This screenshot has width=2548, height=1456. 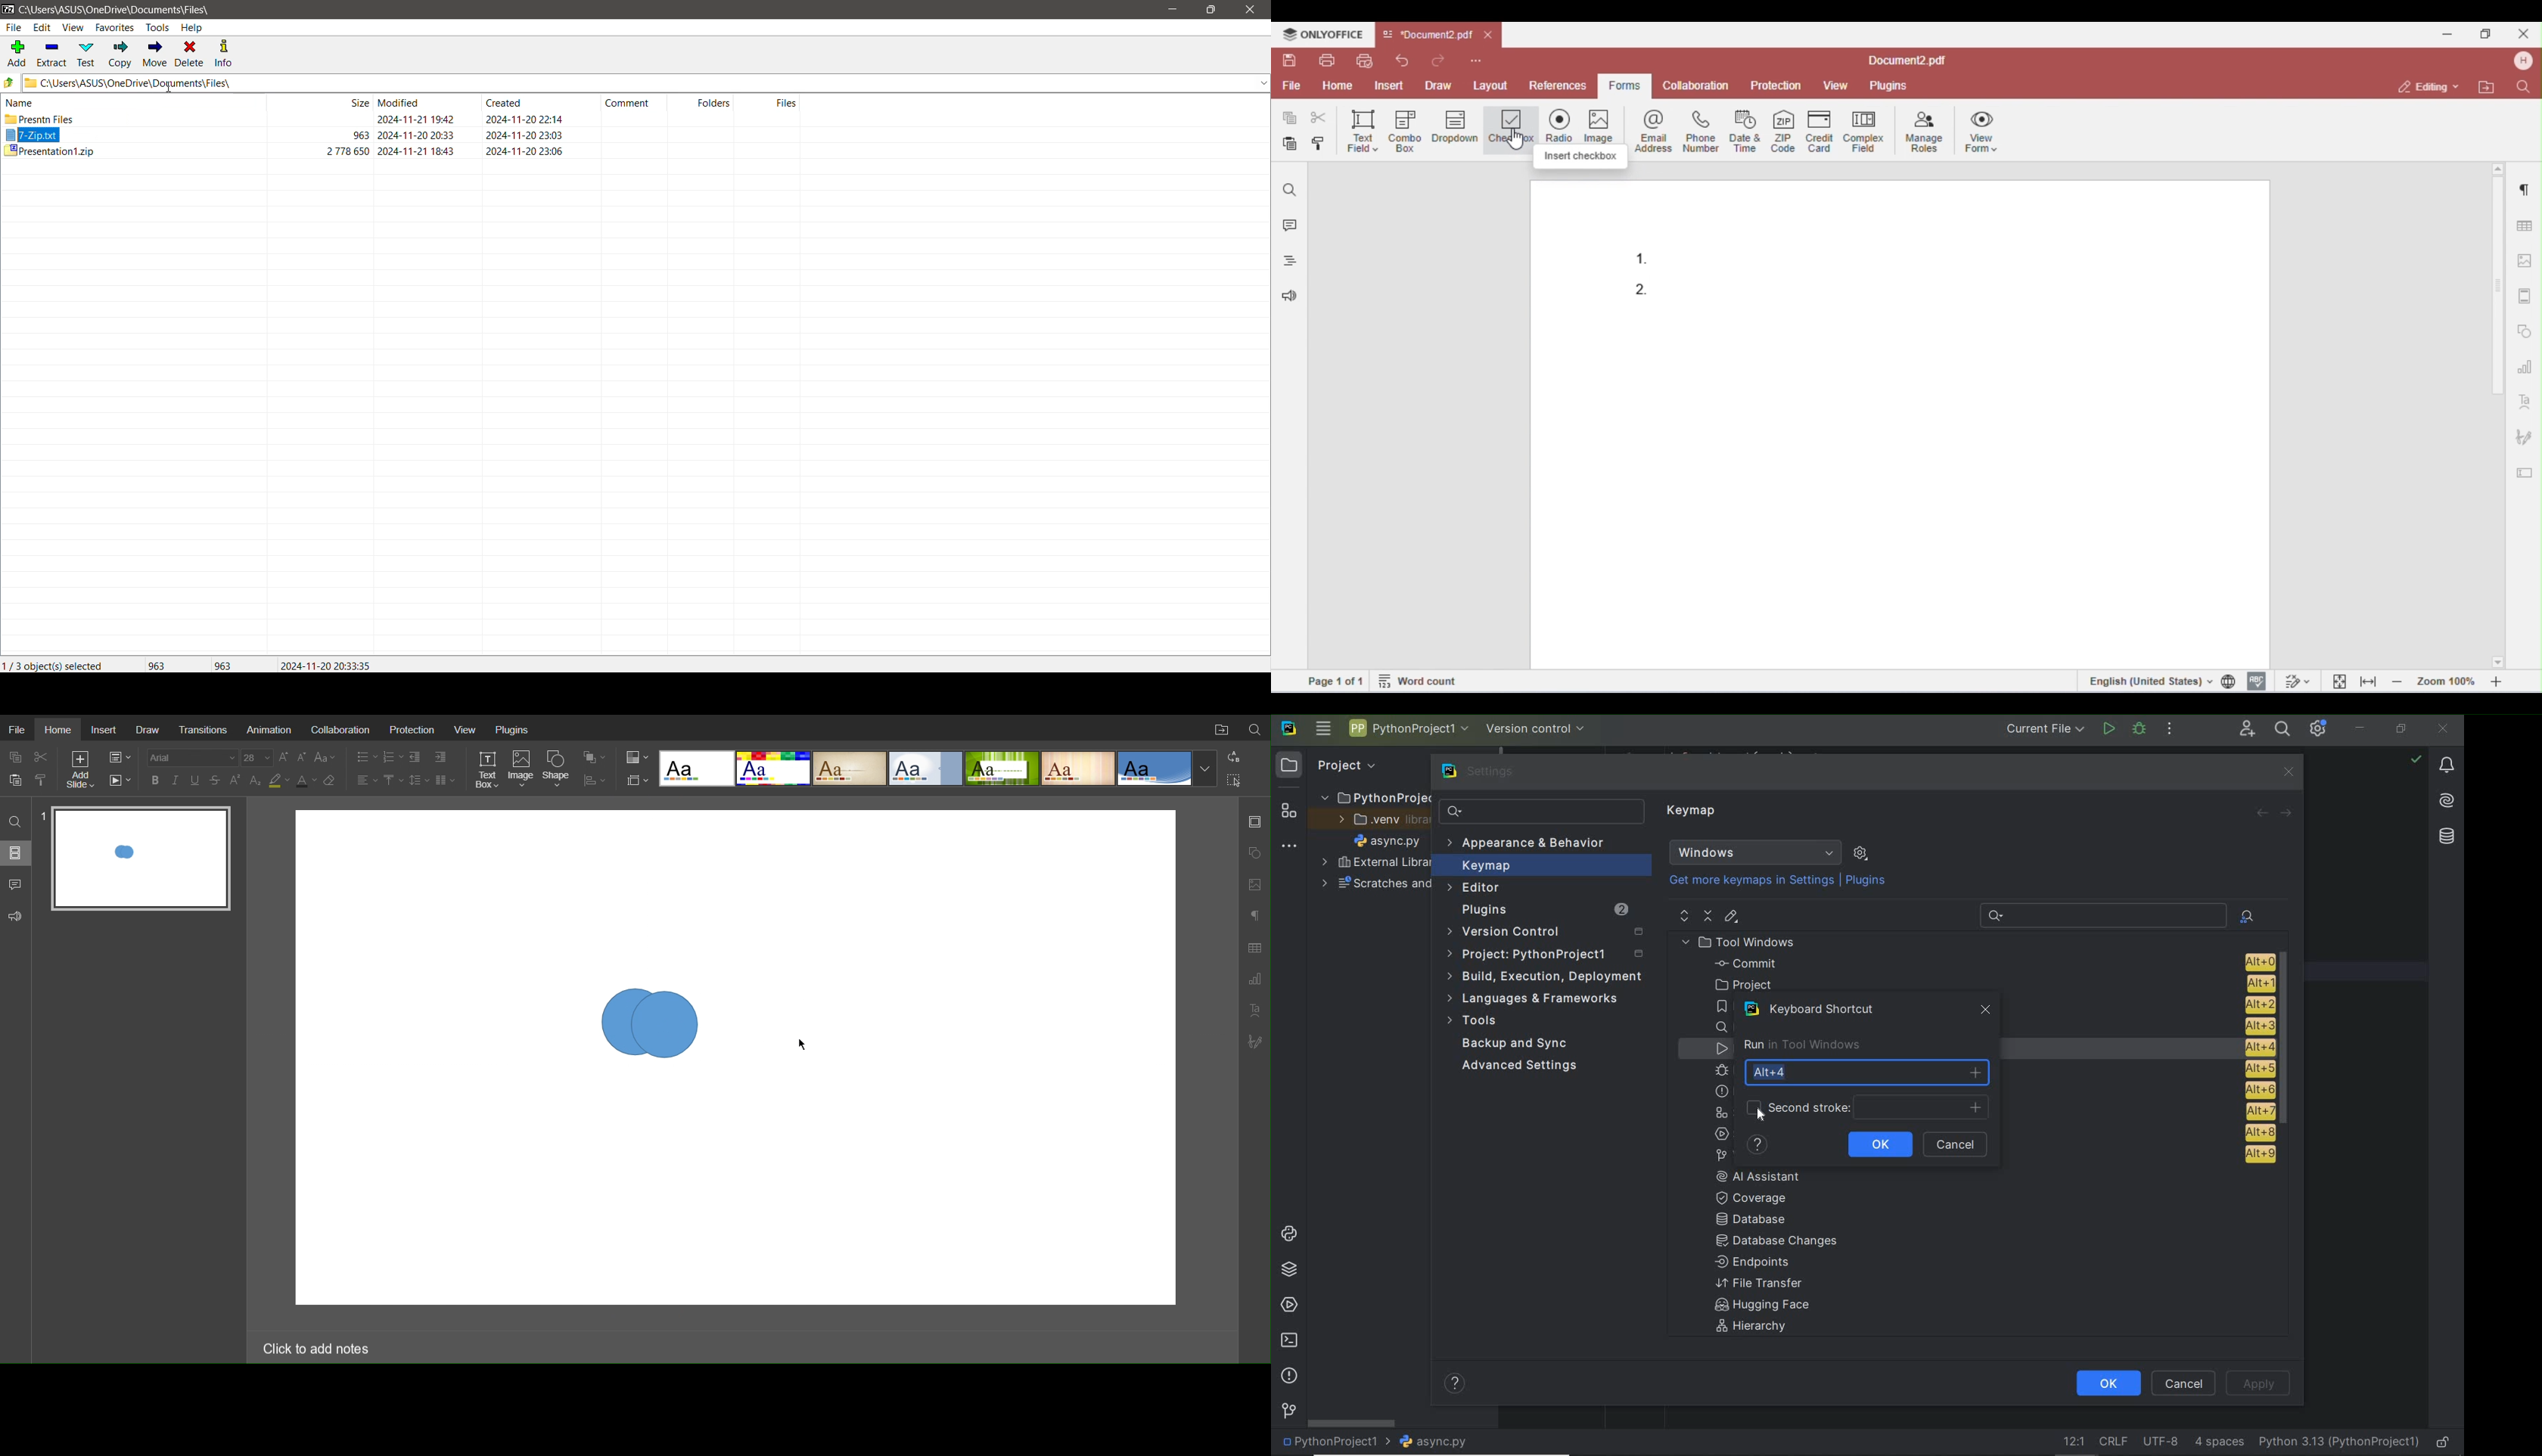 What do you see at coordinates (503, 103) in the screenshot?
I see `created` at bounding box center [503, 103].